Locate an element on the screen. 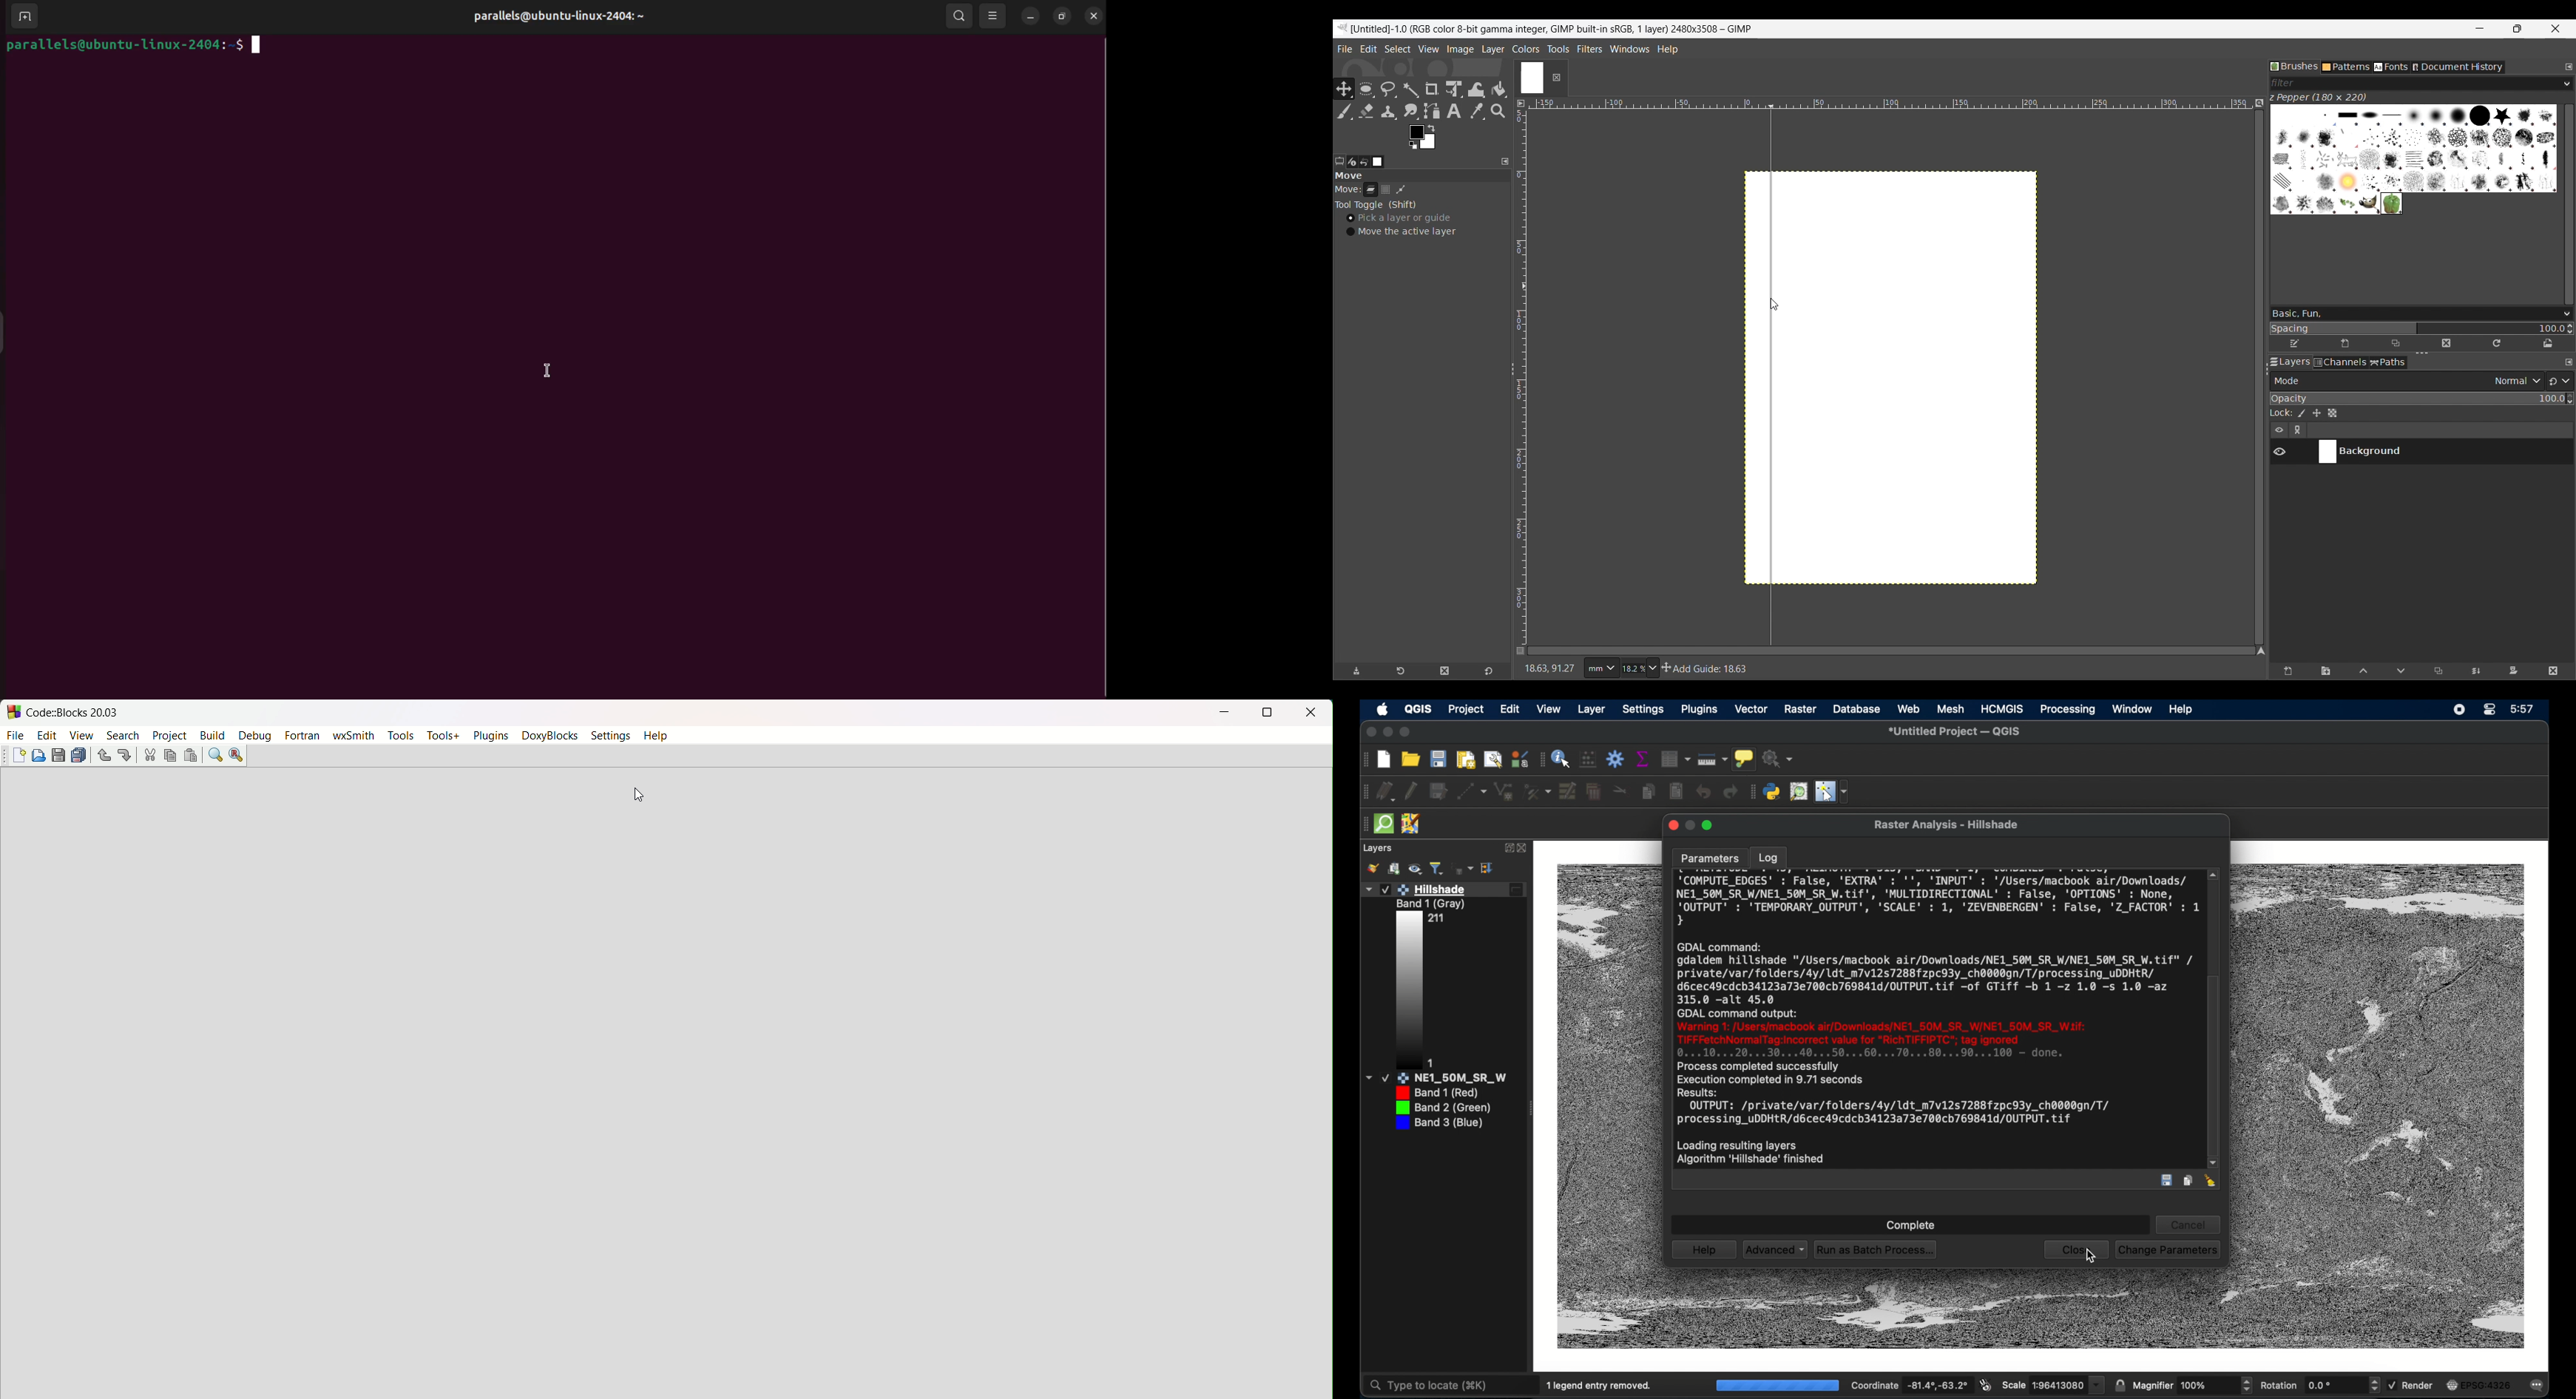 The height and width of the screenshot is (1400, 2576). Create new brush is located at coordinates (2345, 344).